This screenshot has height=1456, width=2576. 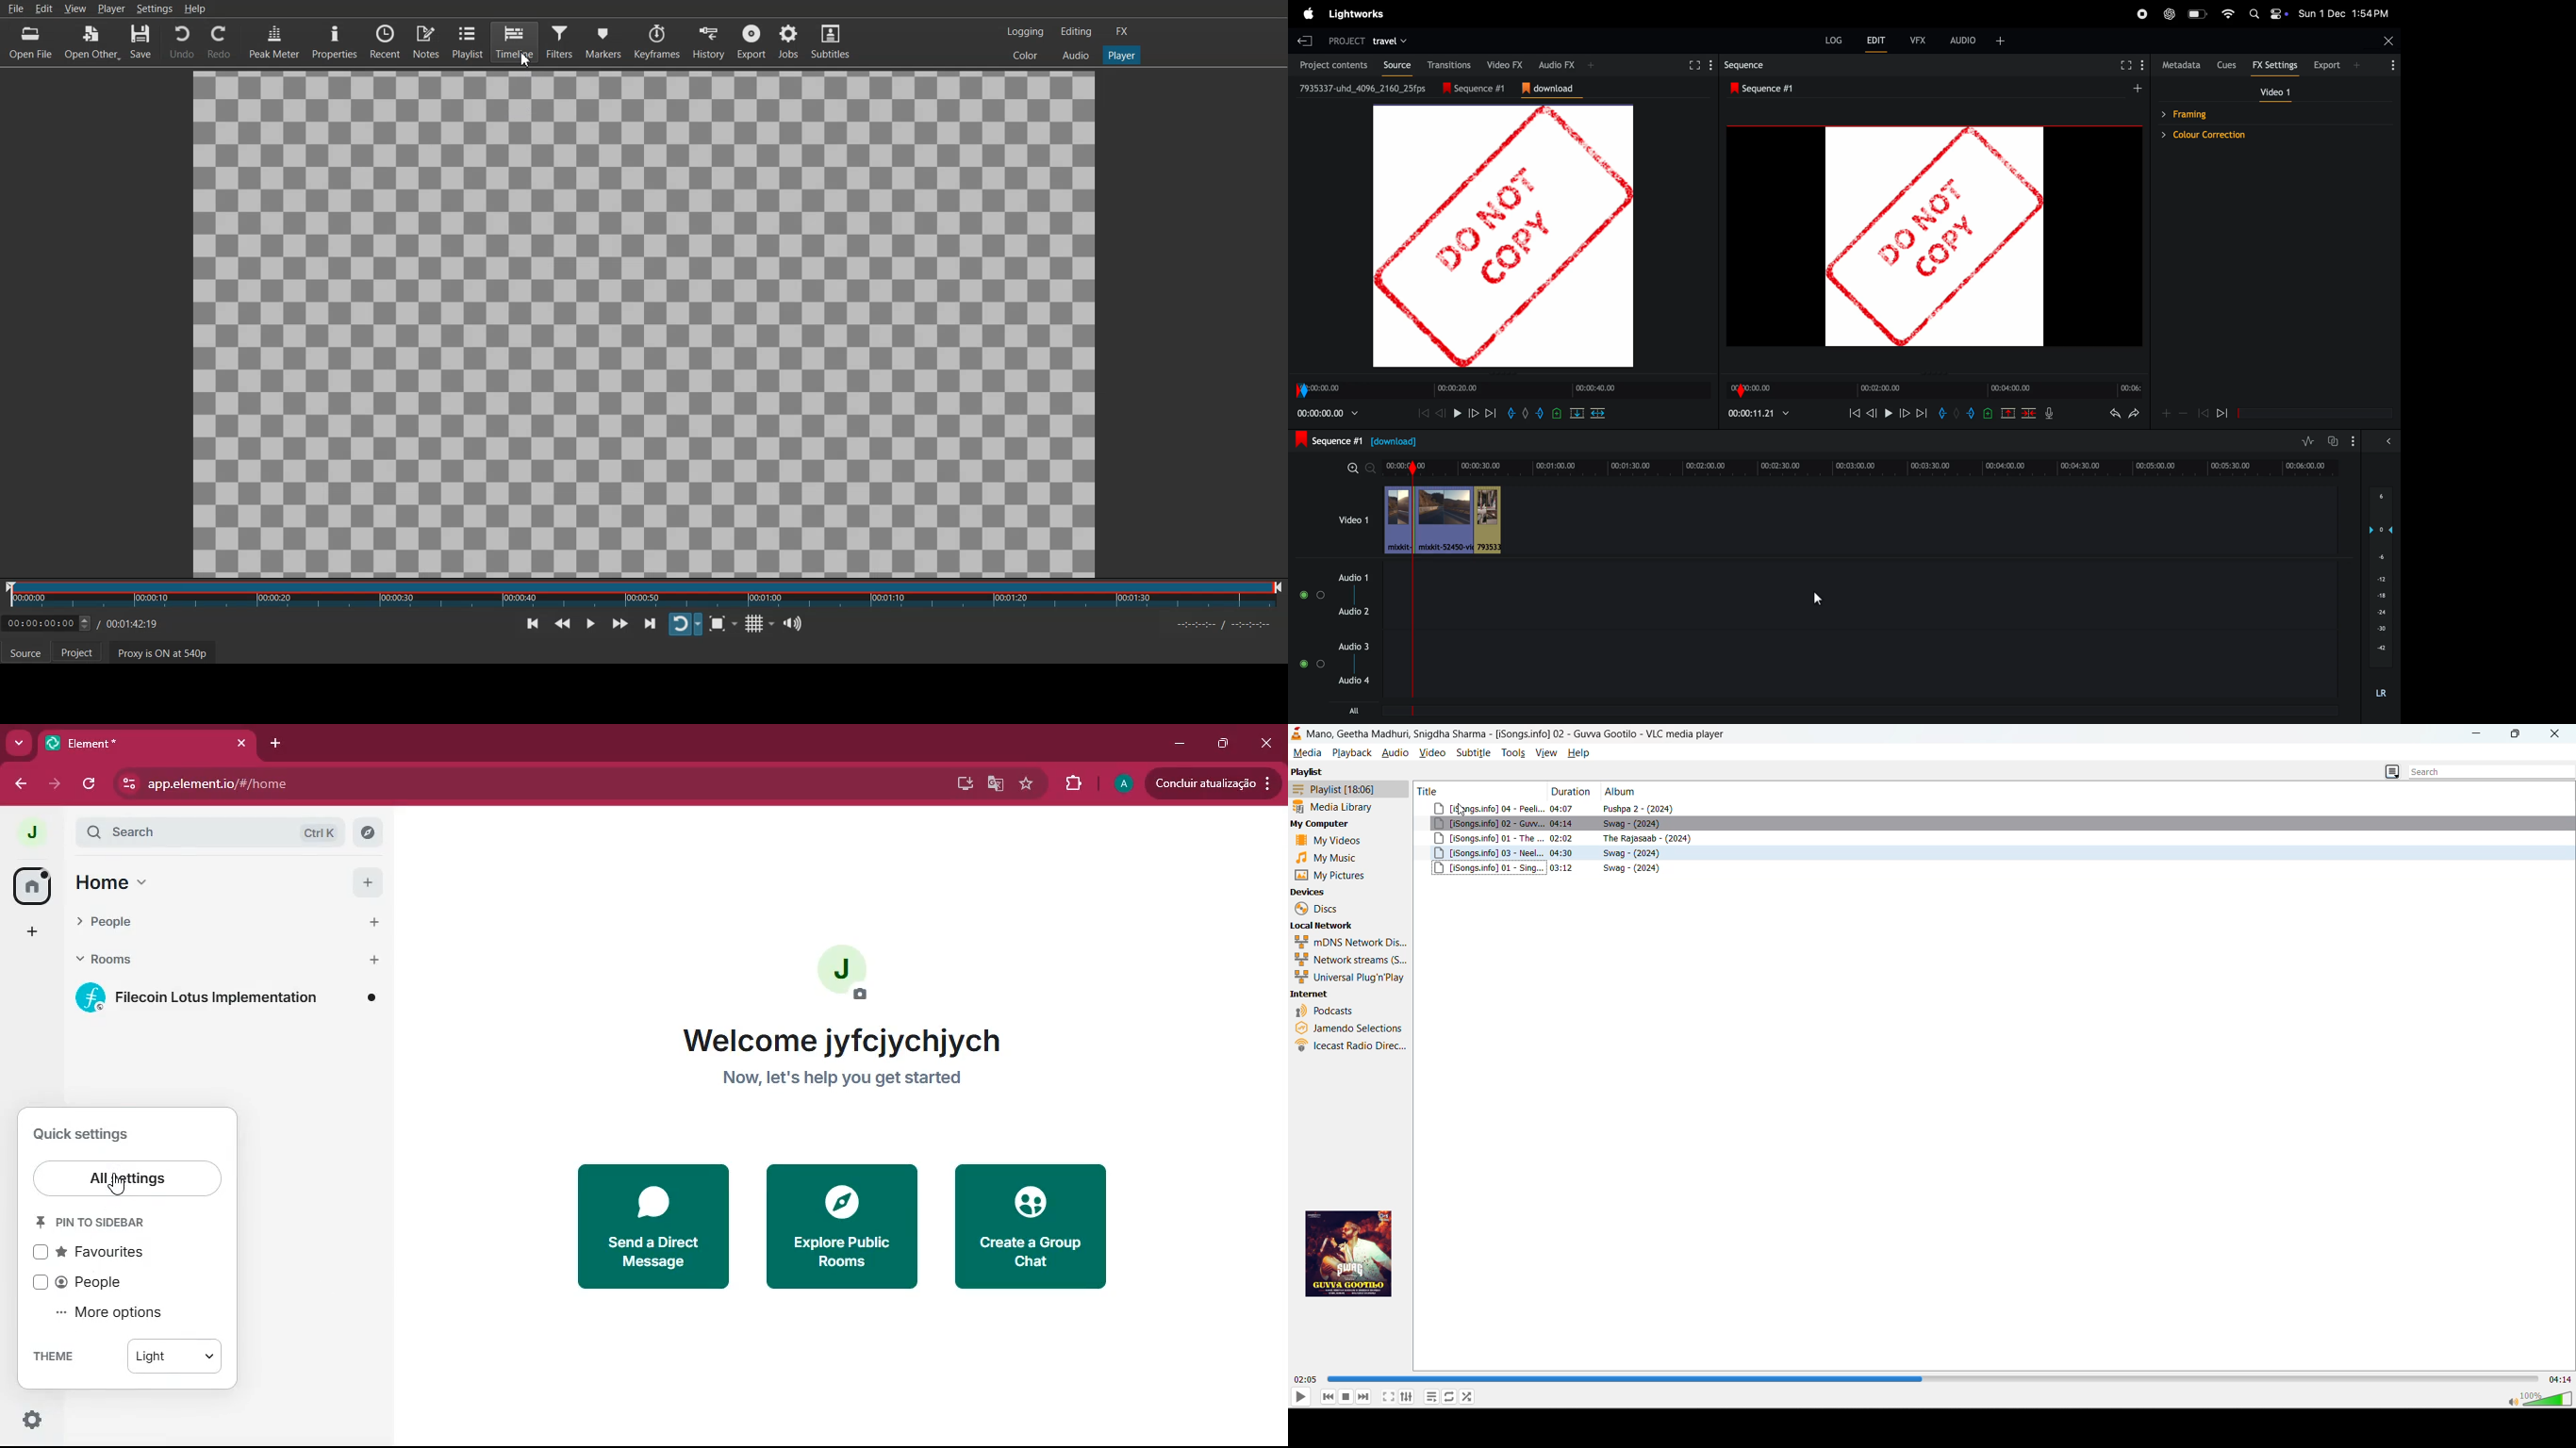 What do you see at coordinates (841, 1042) in the screenshot?
I see `Welcome jyfcjychjych` at bounding box center [841, 1042].